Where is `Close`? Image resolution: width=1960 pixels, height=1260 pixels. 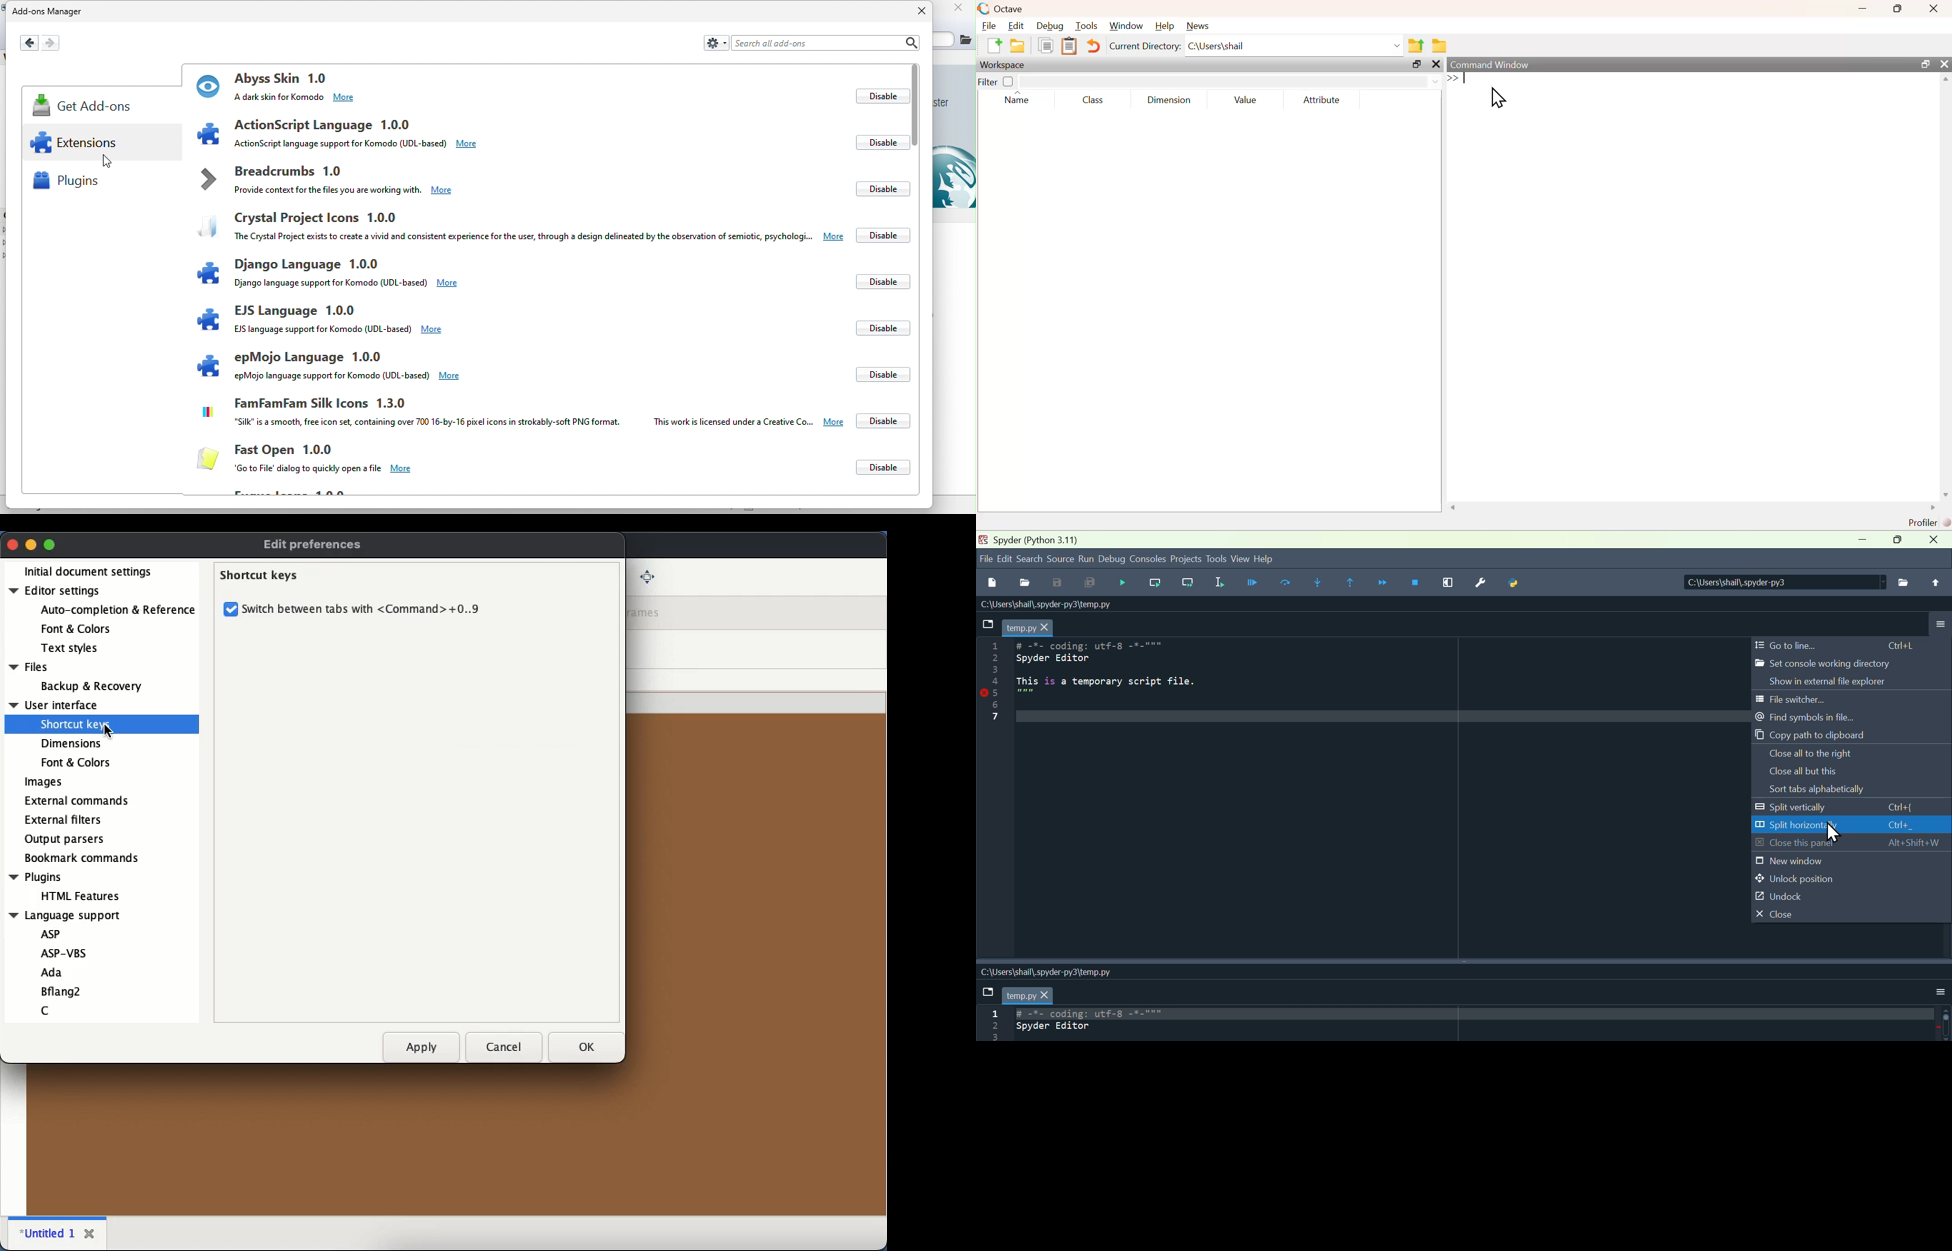
Close is located at coordinates (1933, 8).